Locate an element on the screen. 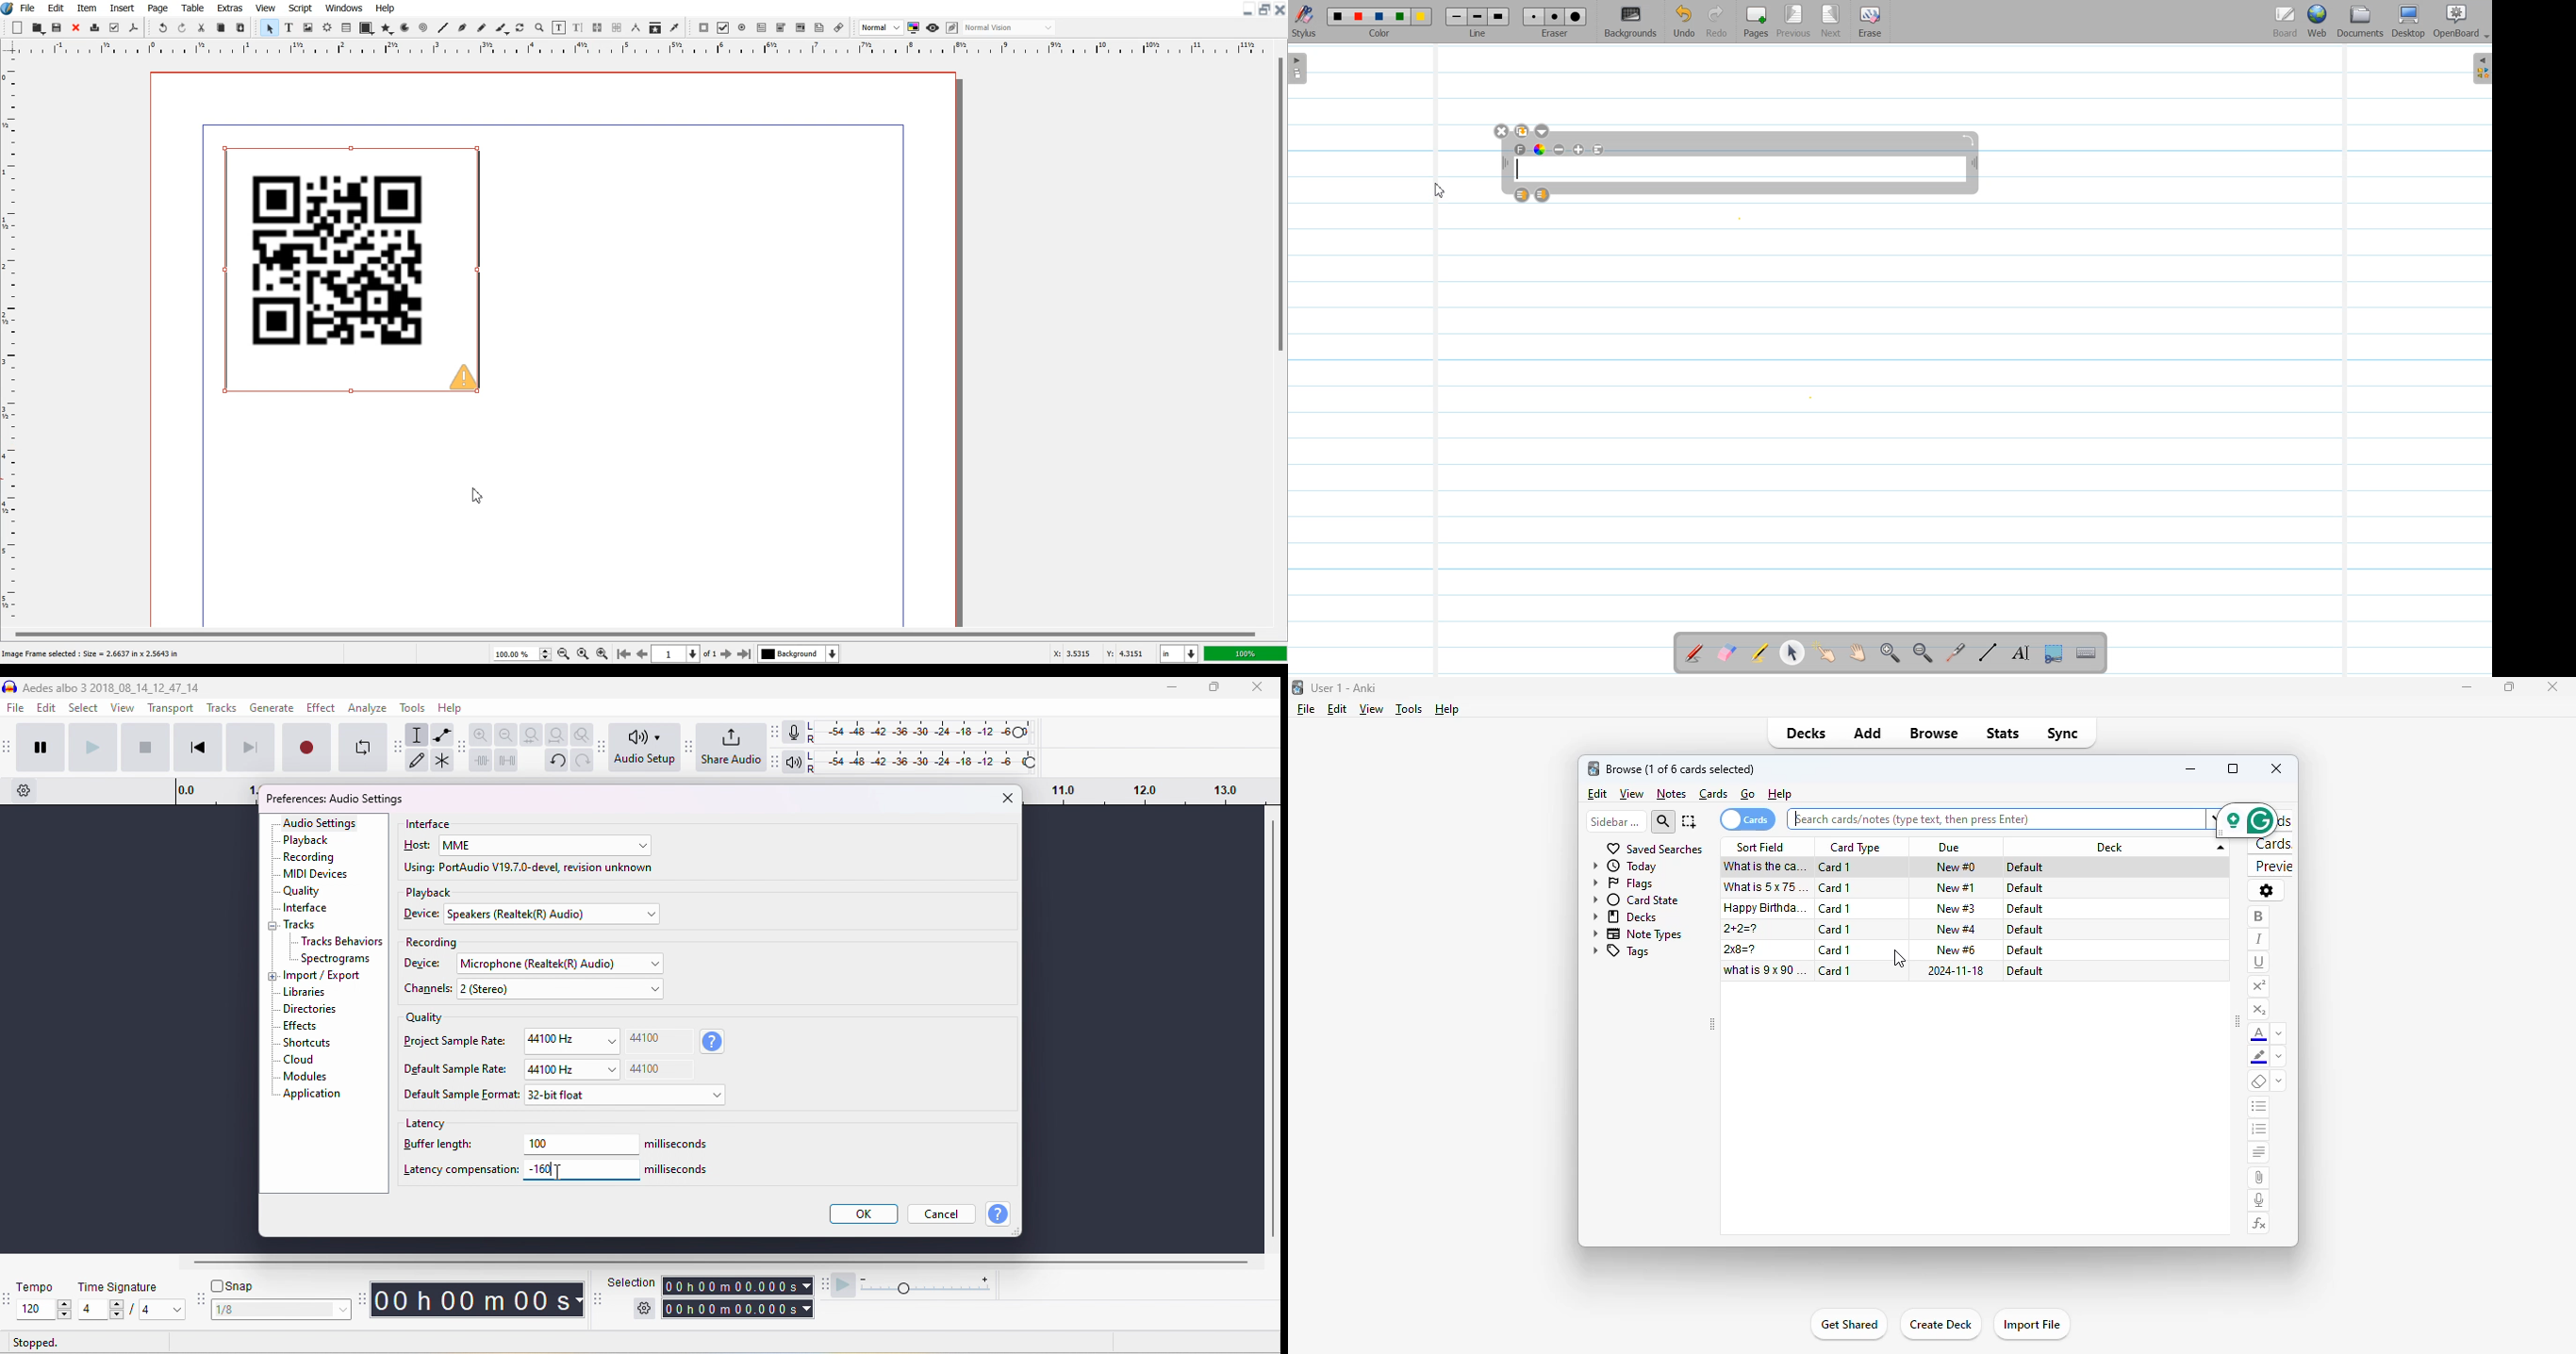  alignment is located at coordinates (2258, 1154).